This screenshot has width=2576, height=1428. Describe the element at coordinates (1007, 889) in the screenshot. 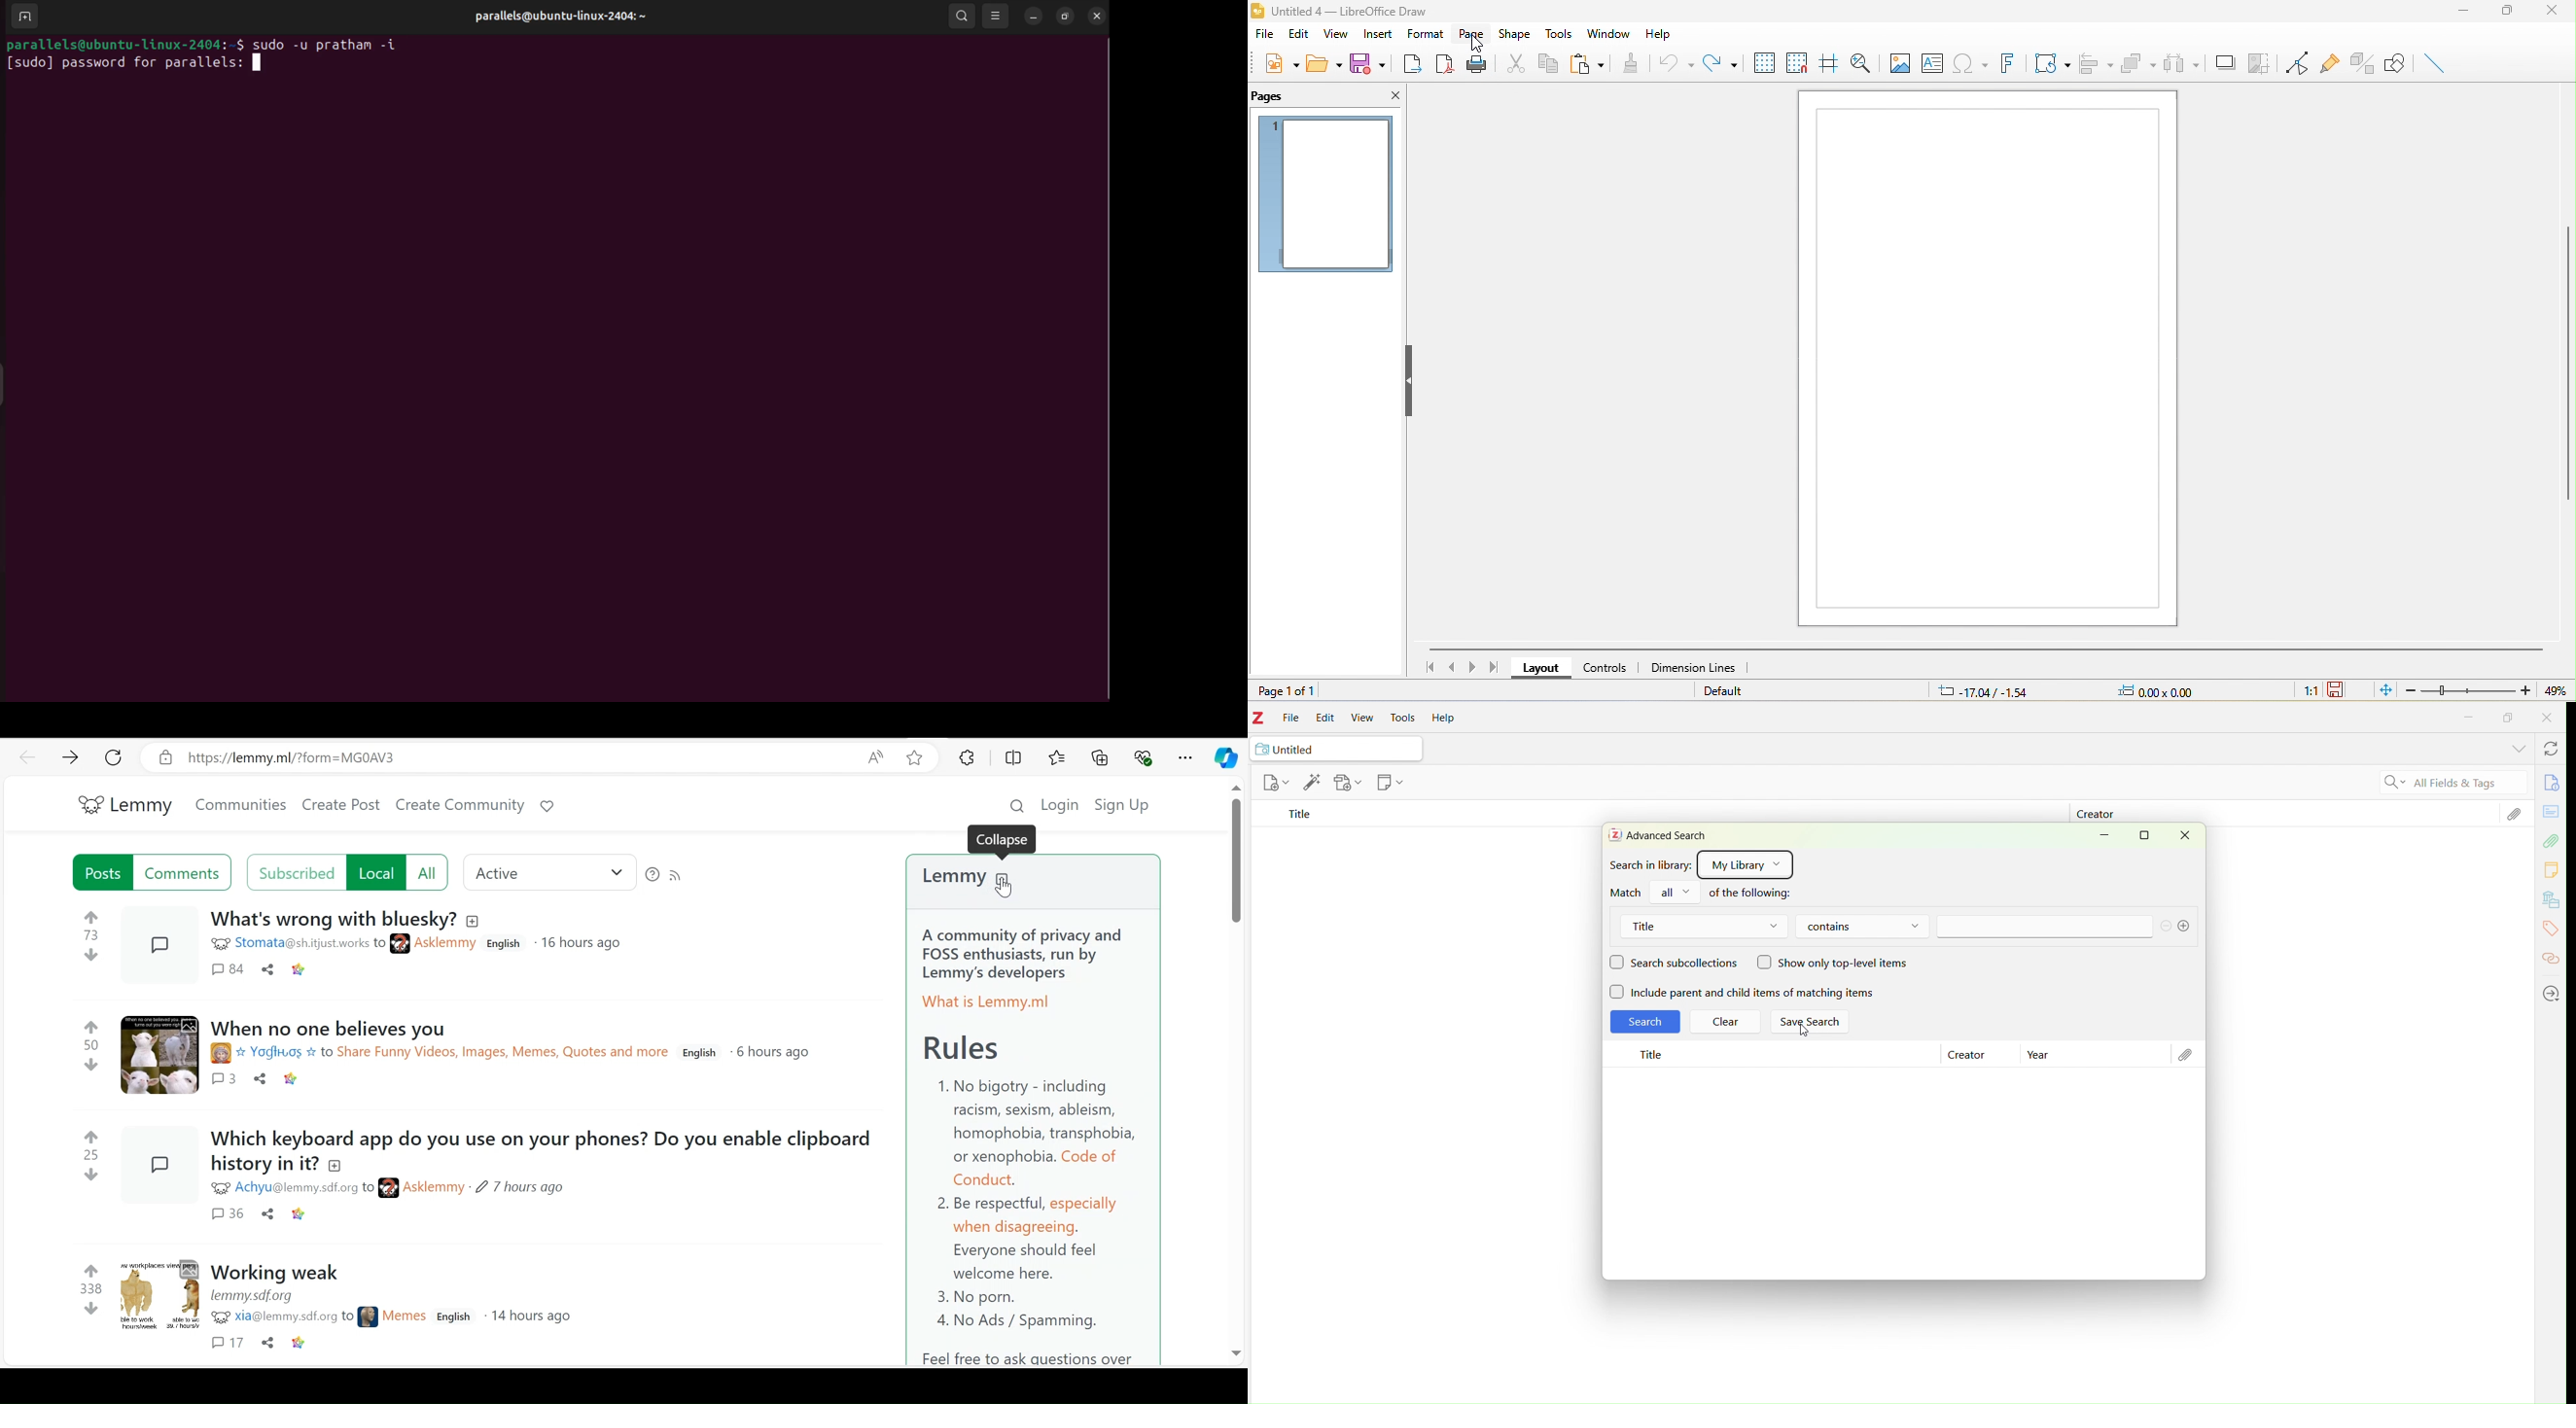

I see `Cursor` at that location.